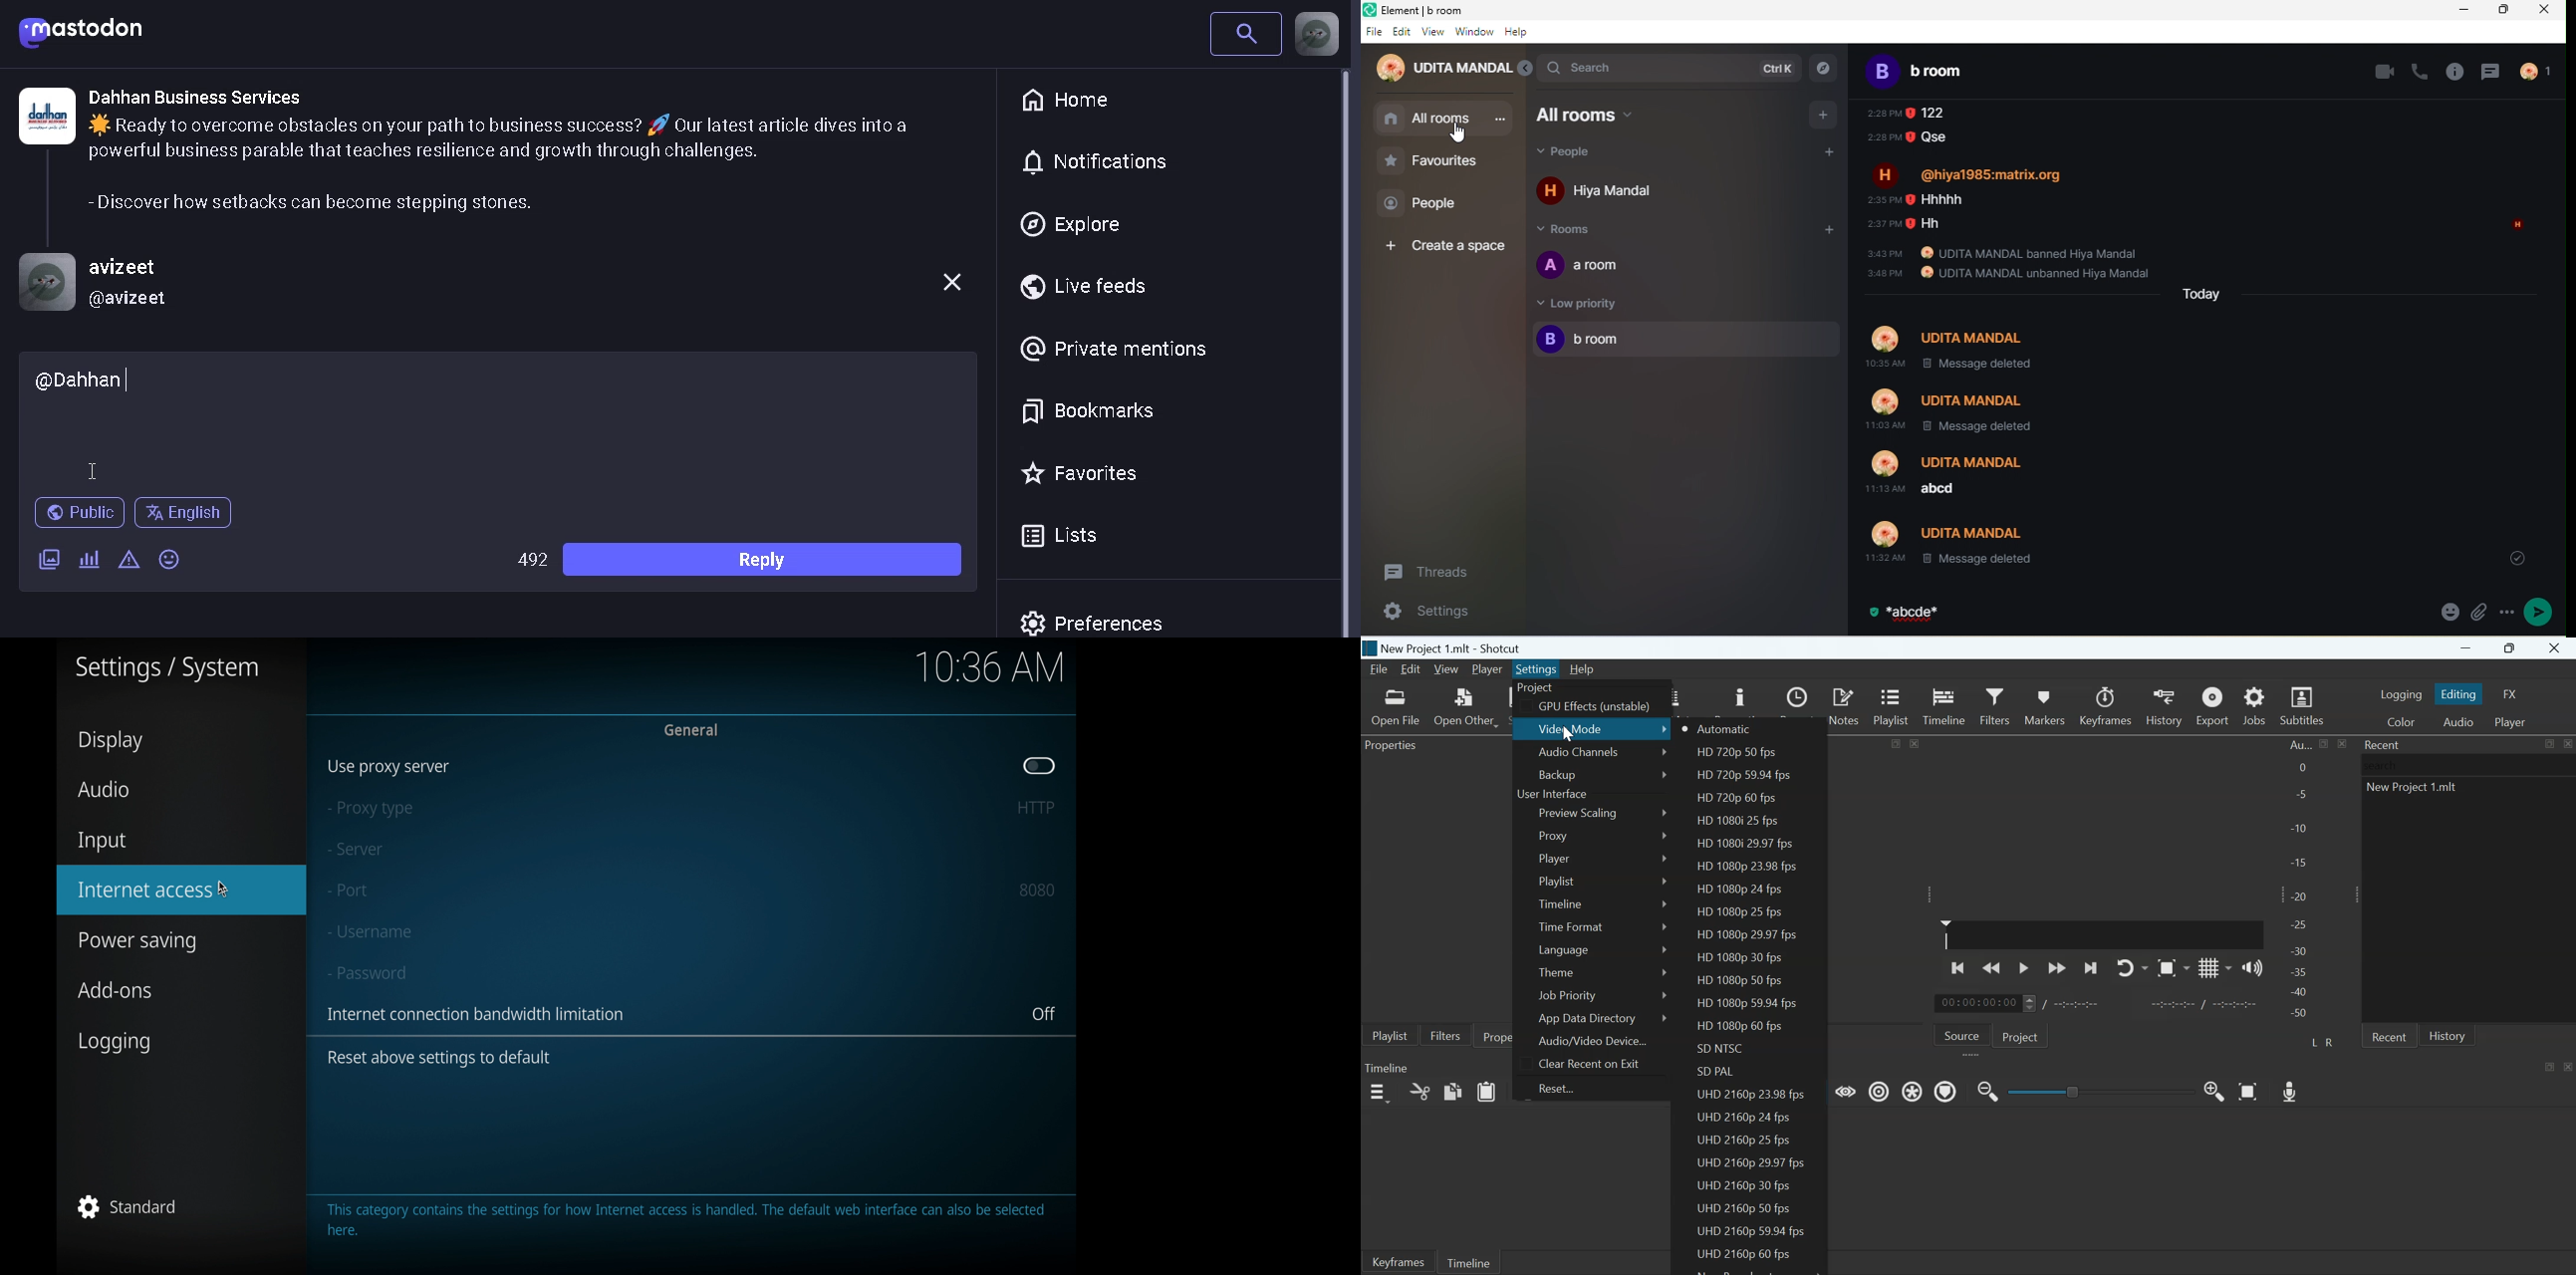 The image size is (2576, 1288). I want to click on close, so click(1915, 743).